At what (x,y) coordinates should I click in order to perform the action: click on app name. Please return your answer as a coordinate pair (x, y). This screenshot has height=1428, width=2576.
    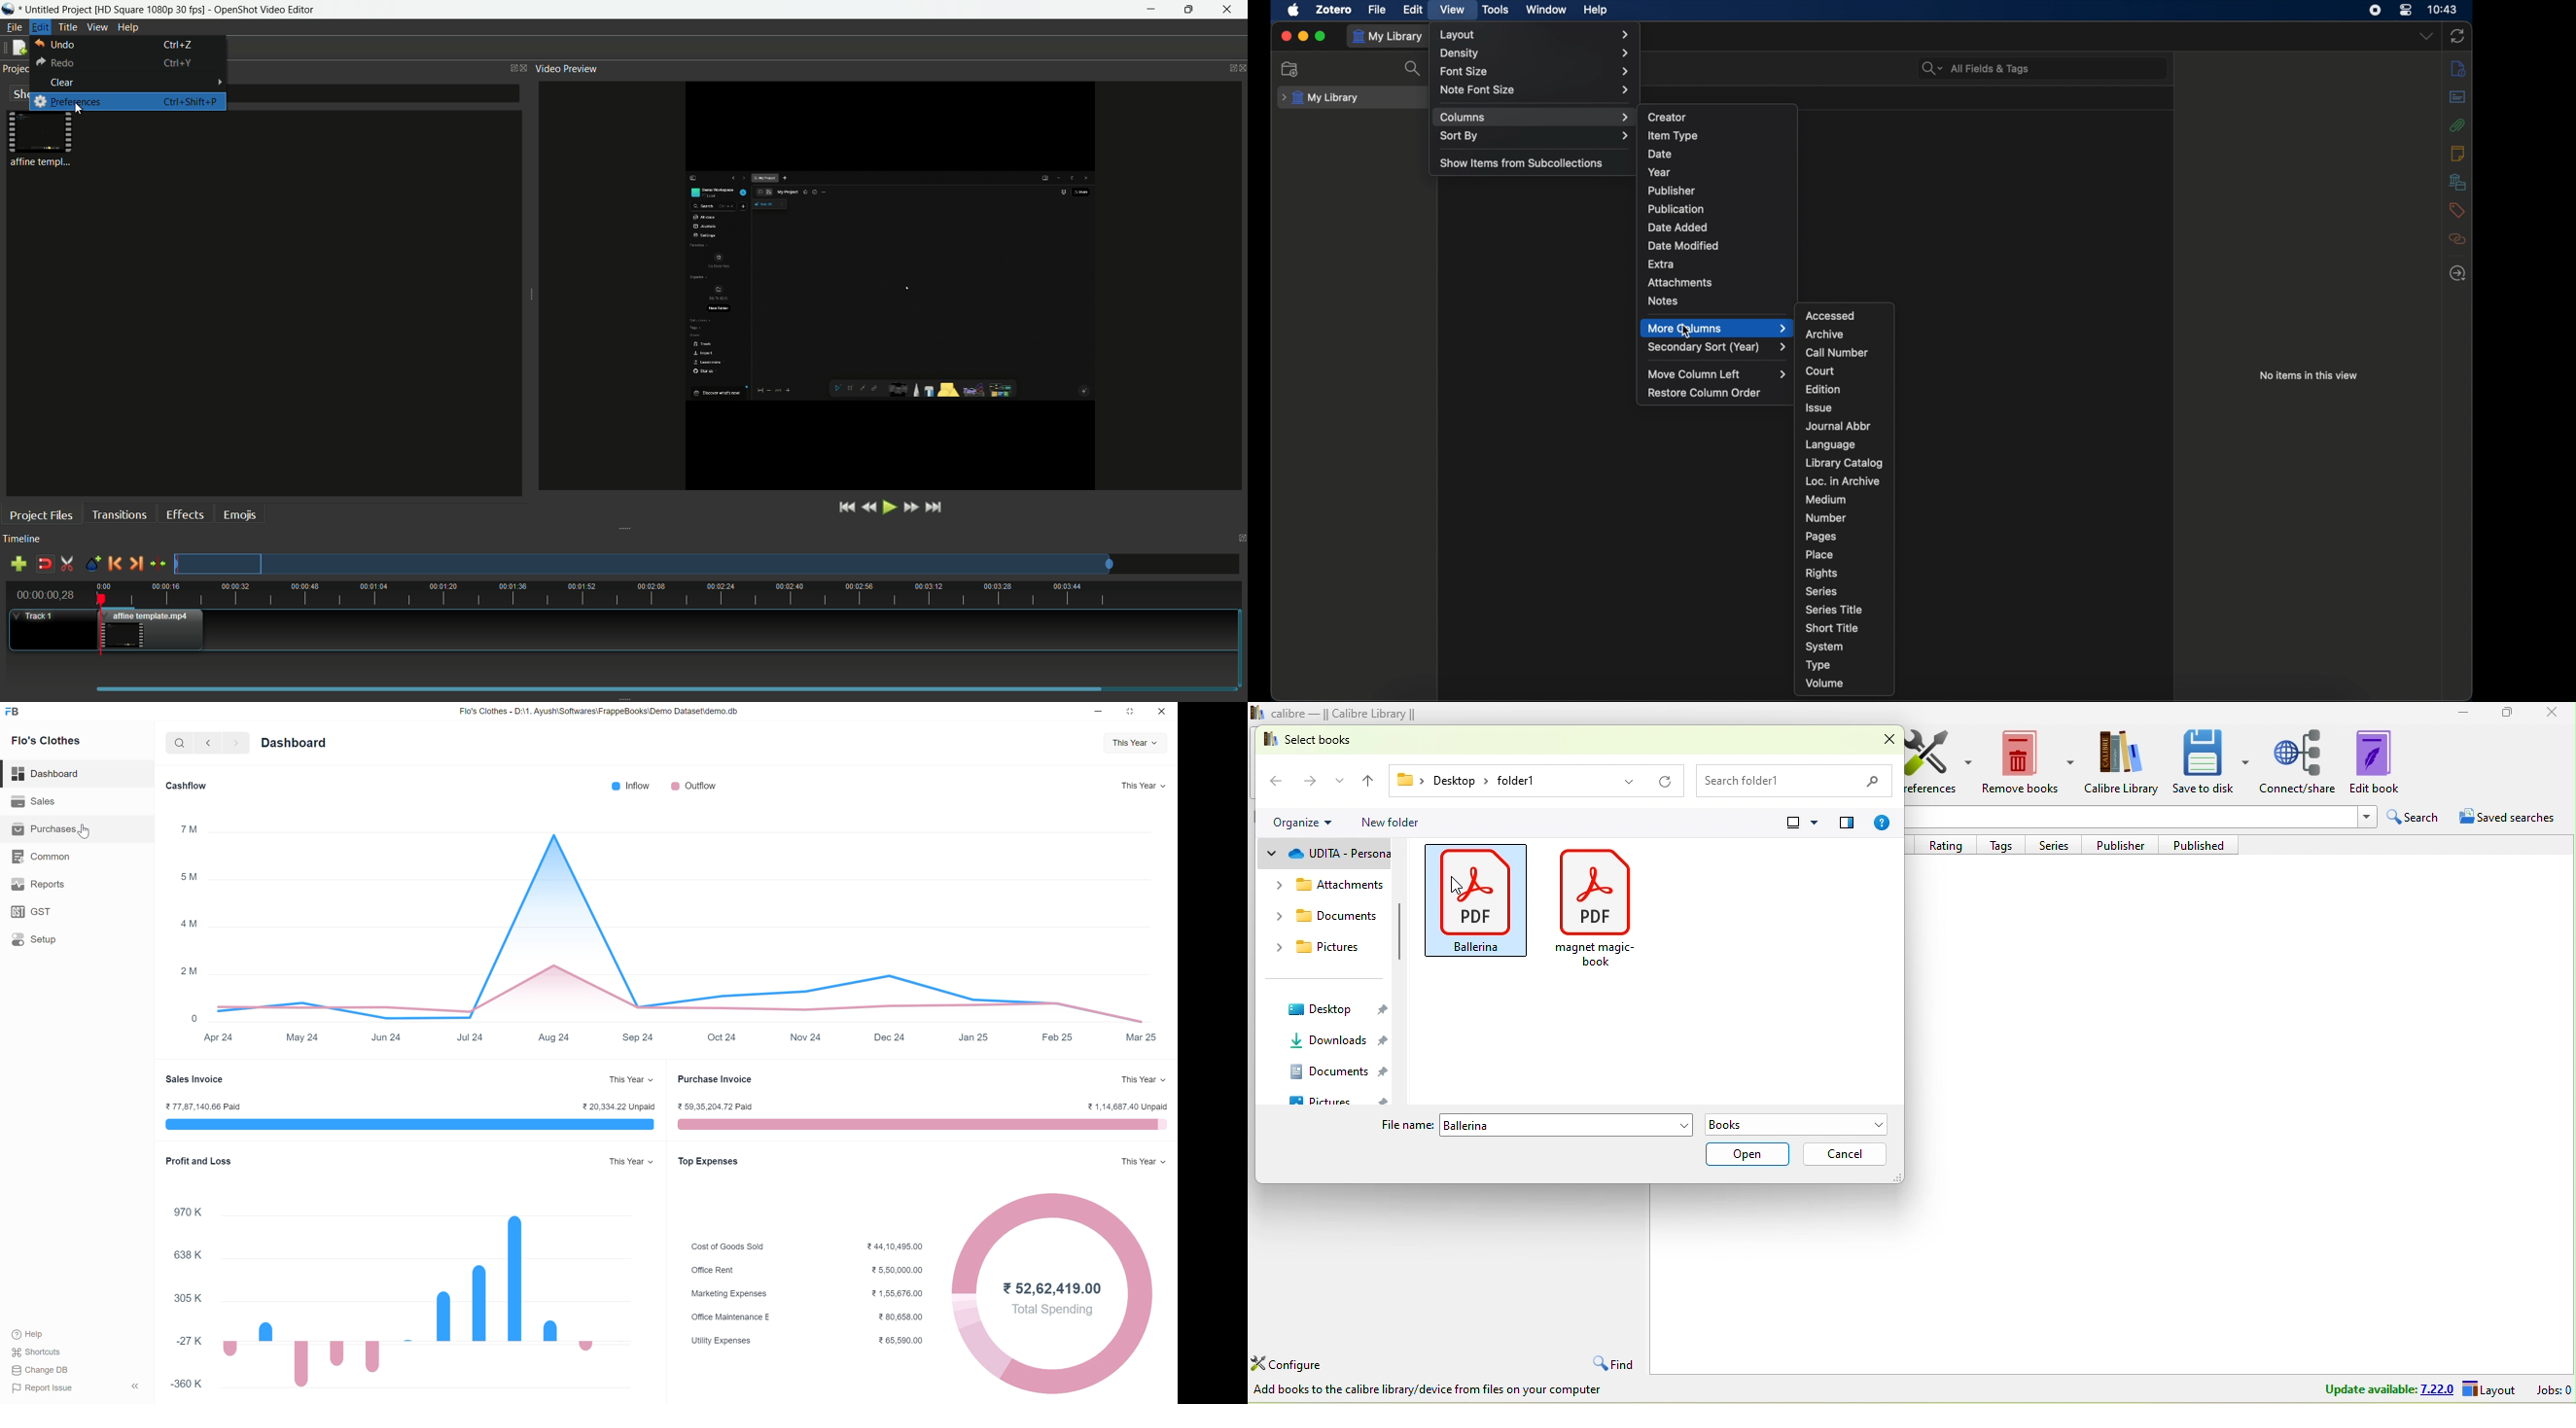
    Looking at the image, I should click on (264, 9).